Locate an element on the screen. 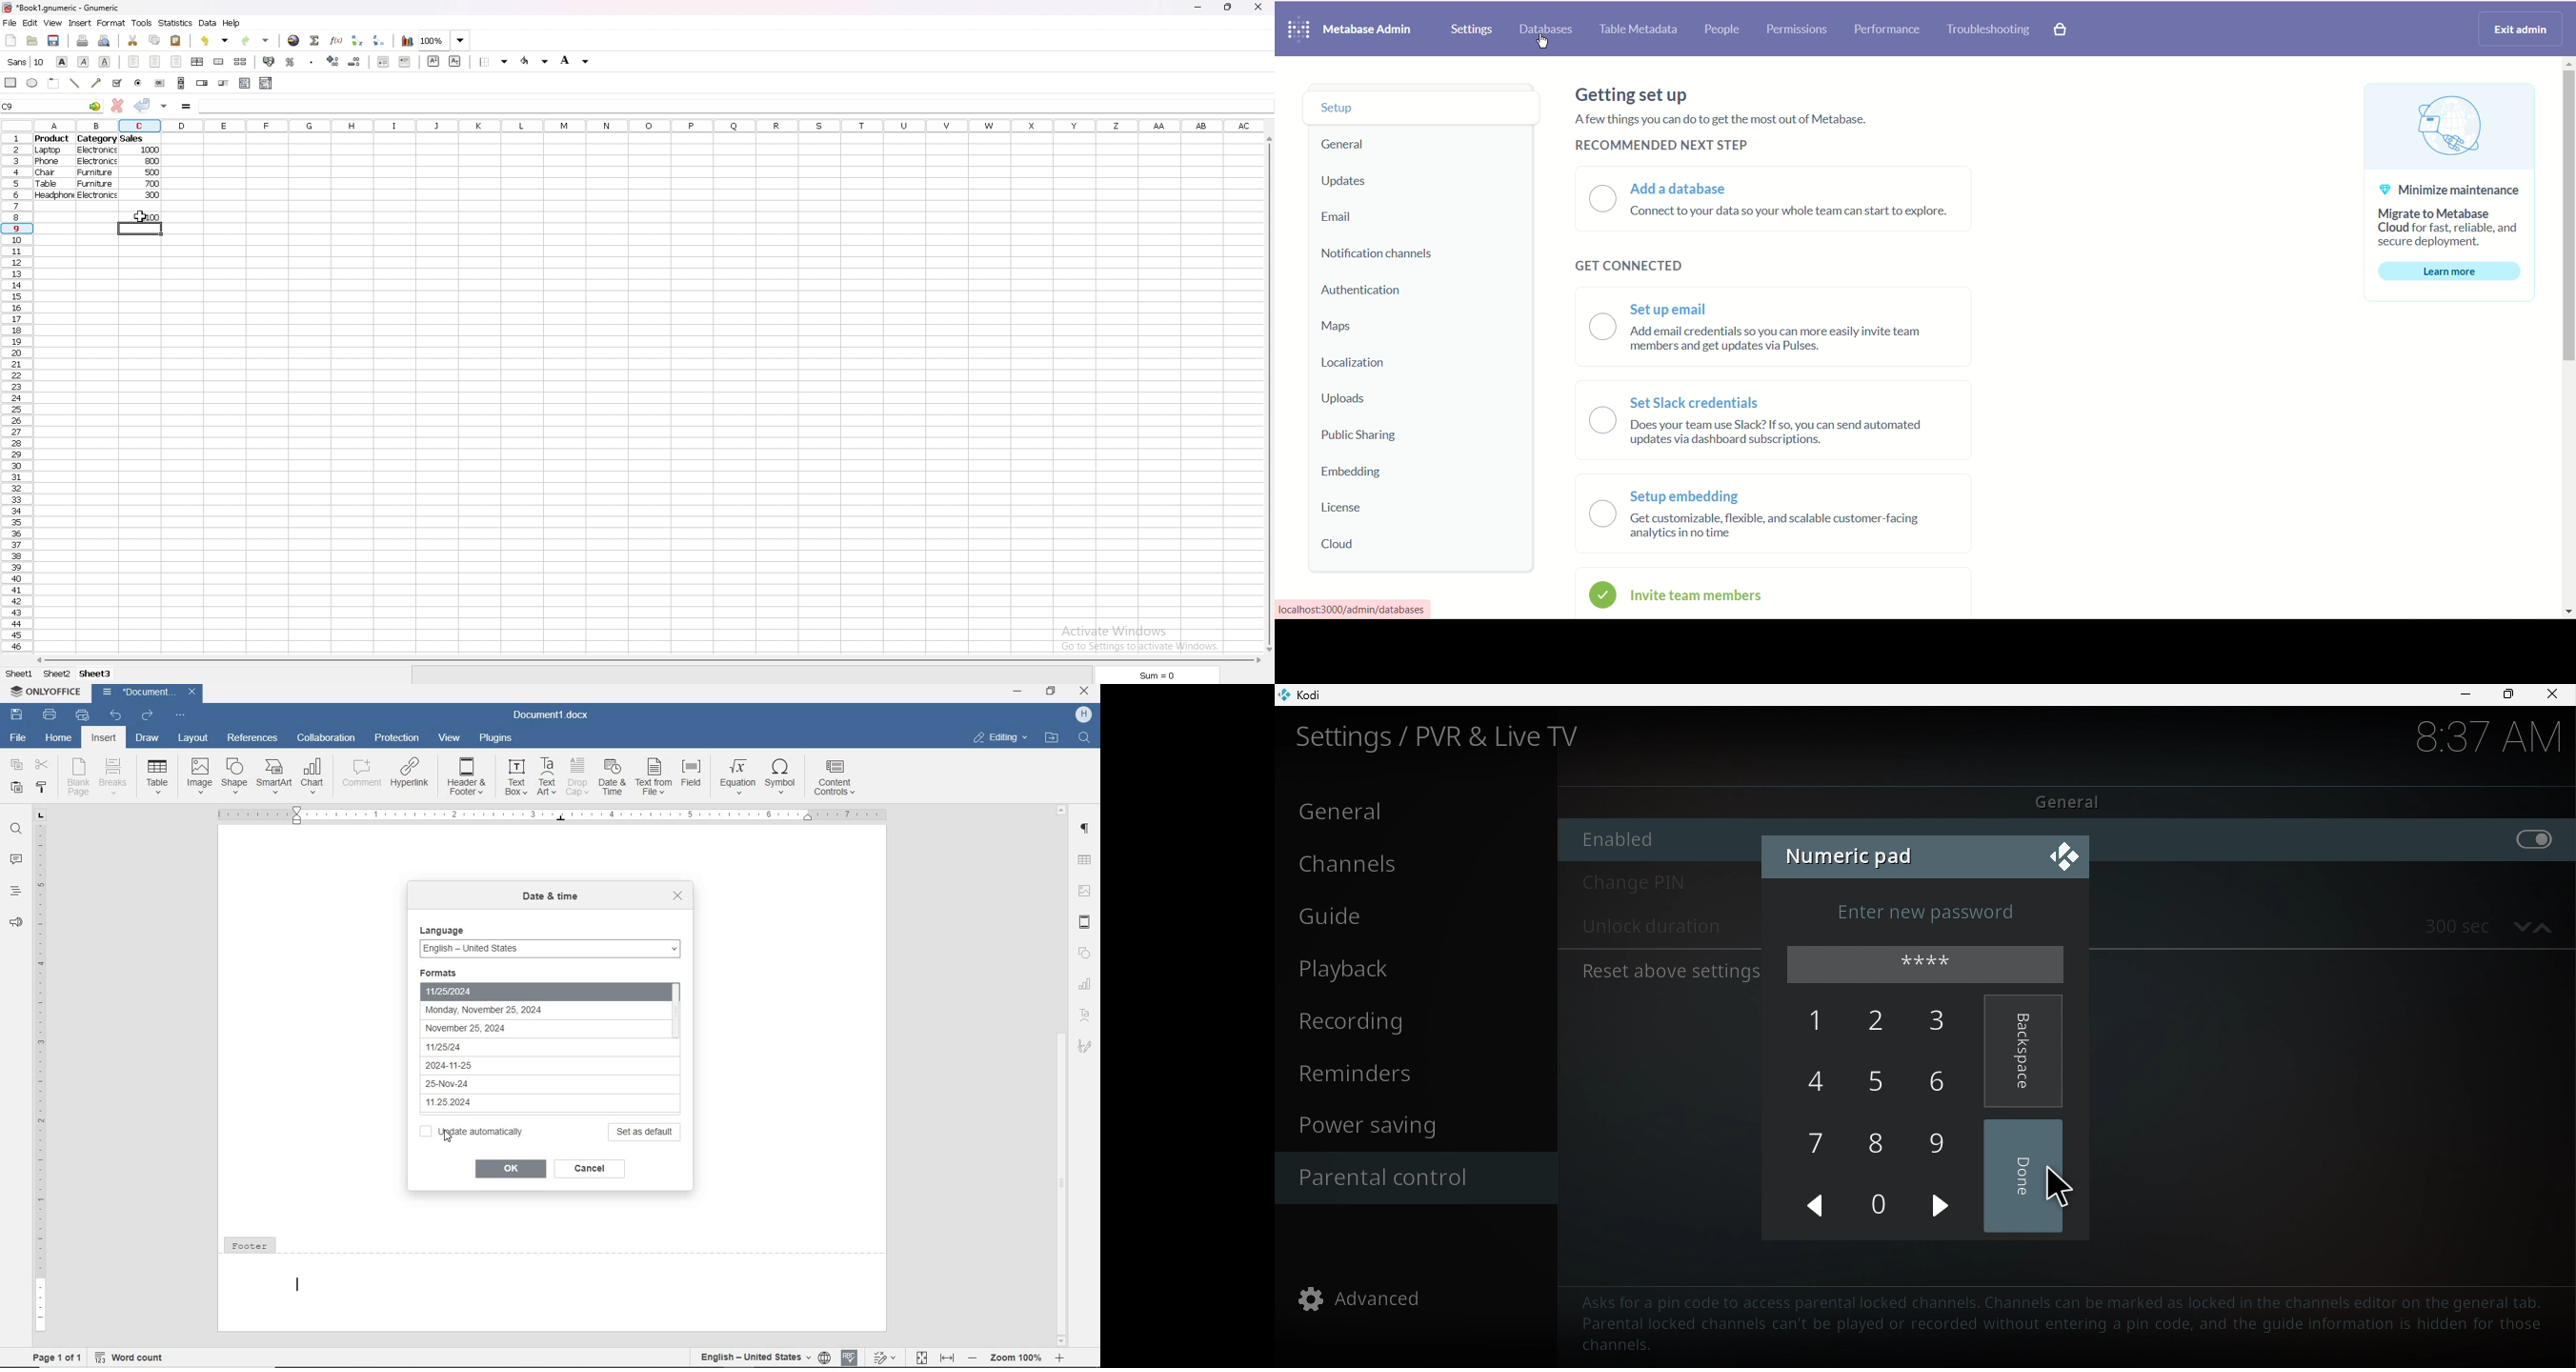 Image resolution: width=2576 pixels, height=1372 pixels. troubleshooting is located at coordinates (1988, 30).